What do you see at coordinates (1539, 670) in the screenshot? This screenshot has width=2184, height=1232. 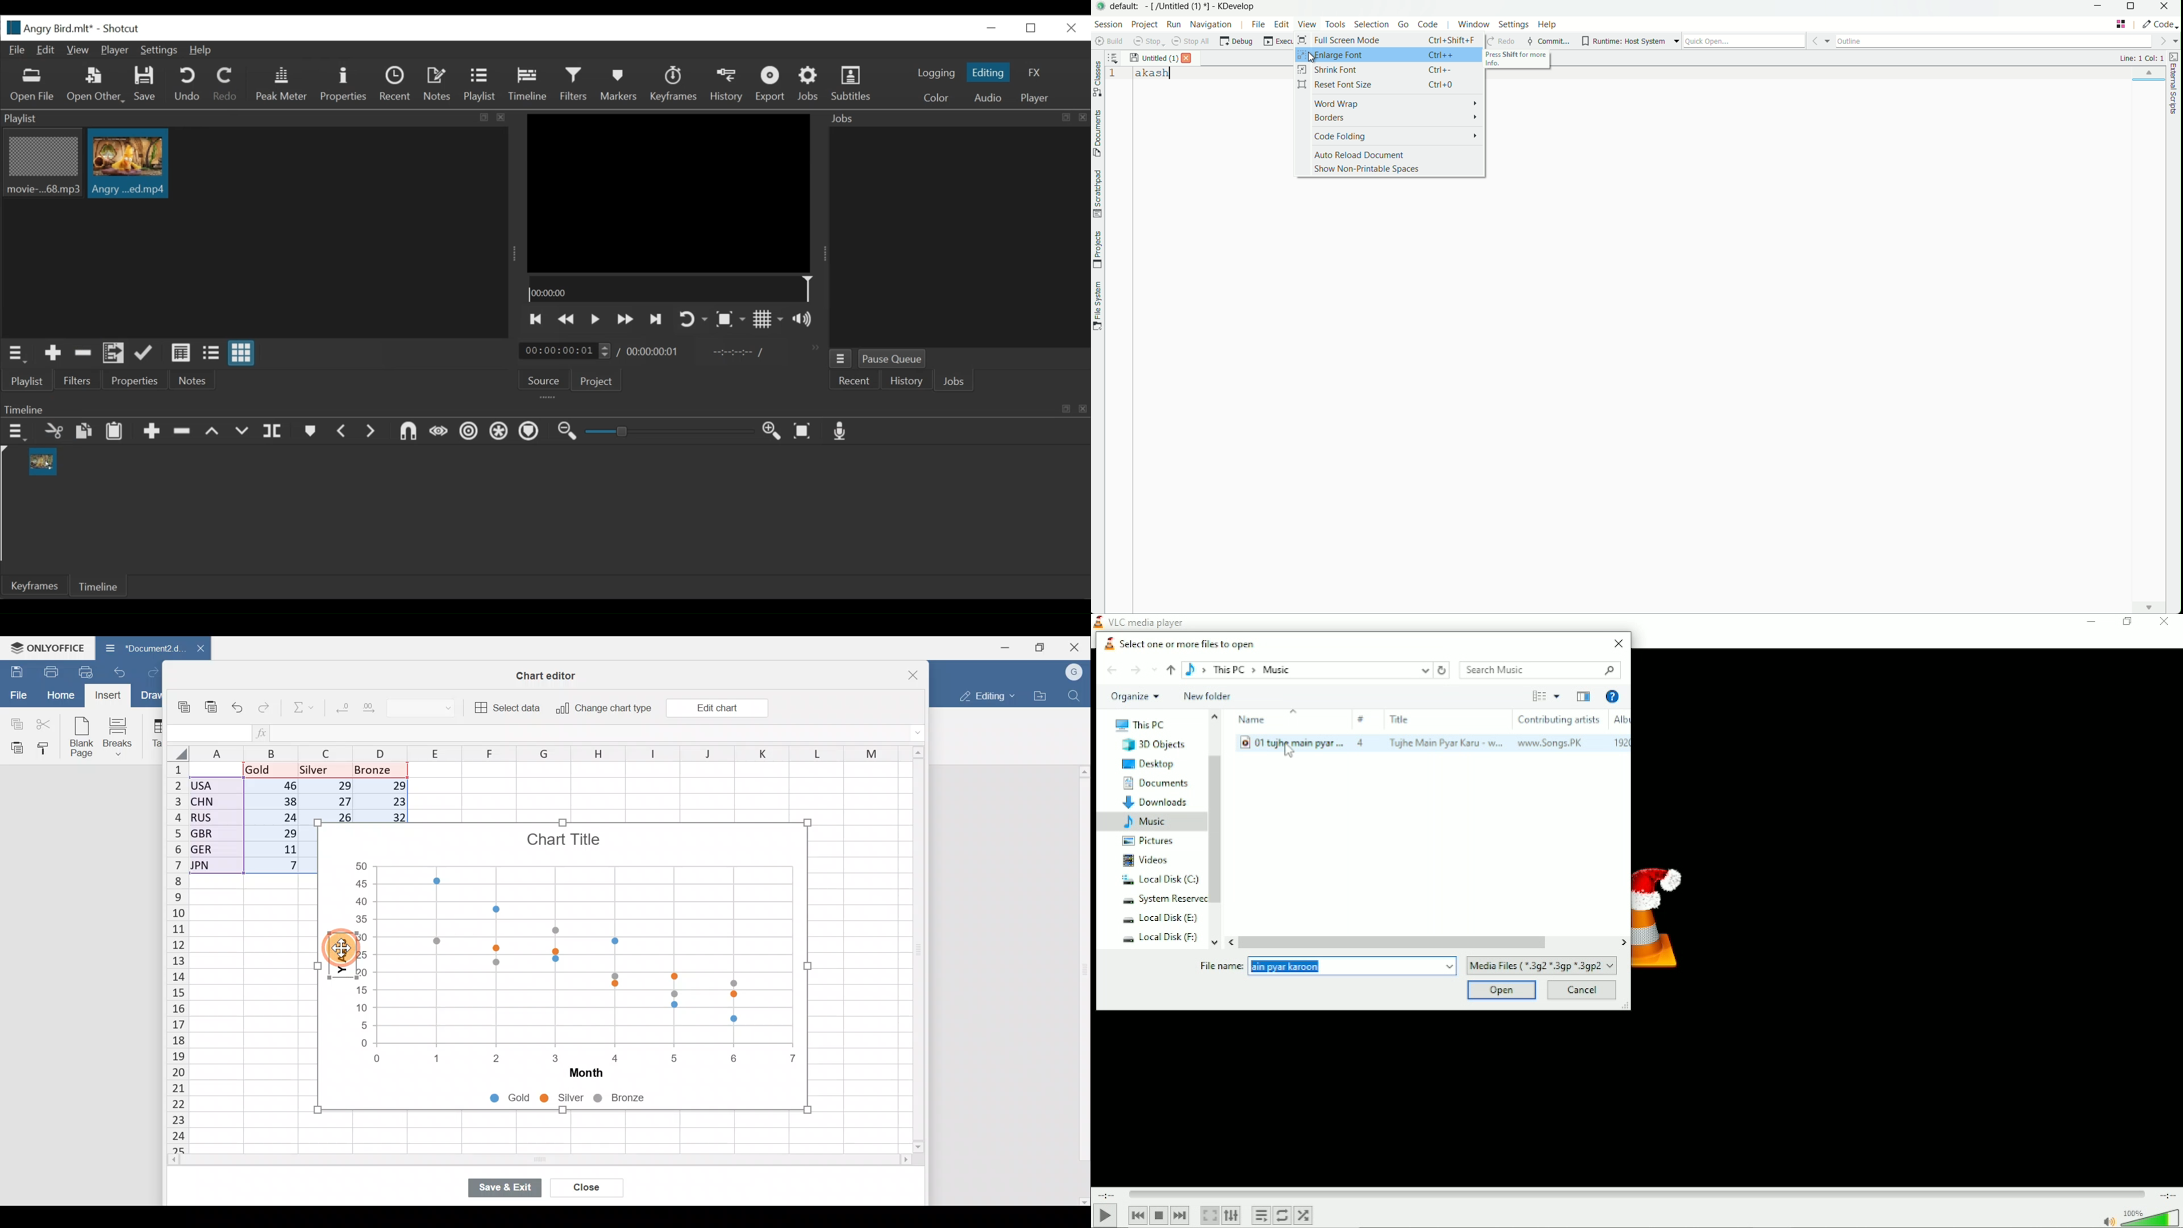 I see `Search music` at bounding box center [1539, 670].